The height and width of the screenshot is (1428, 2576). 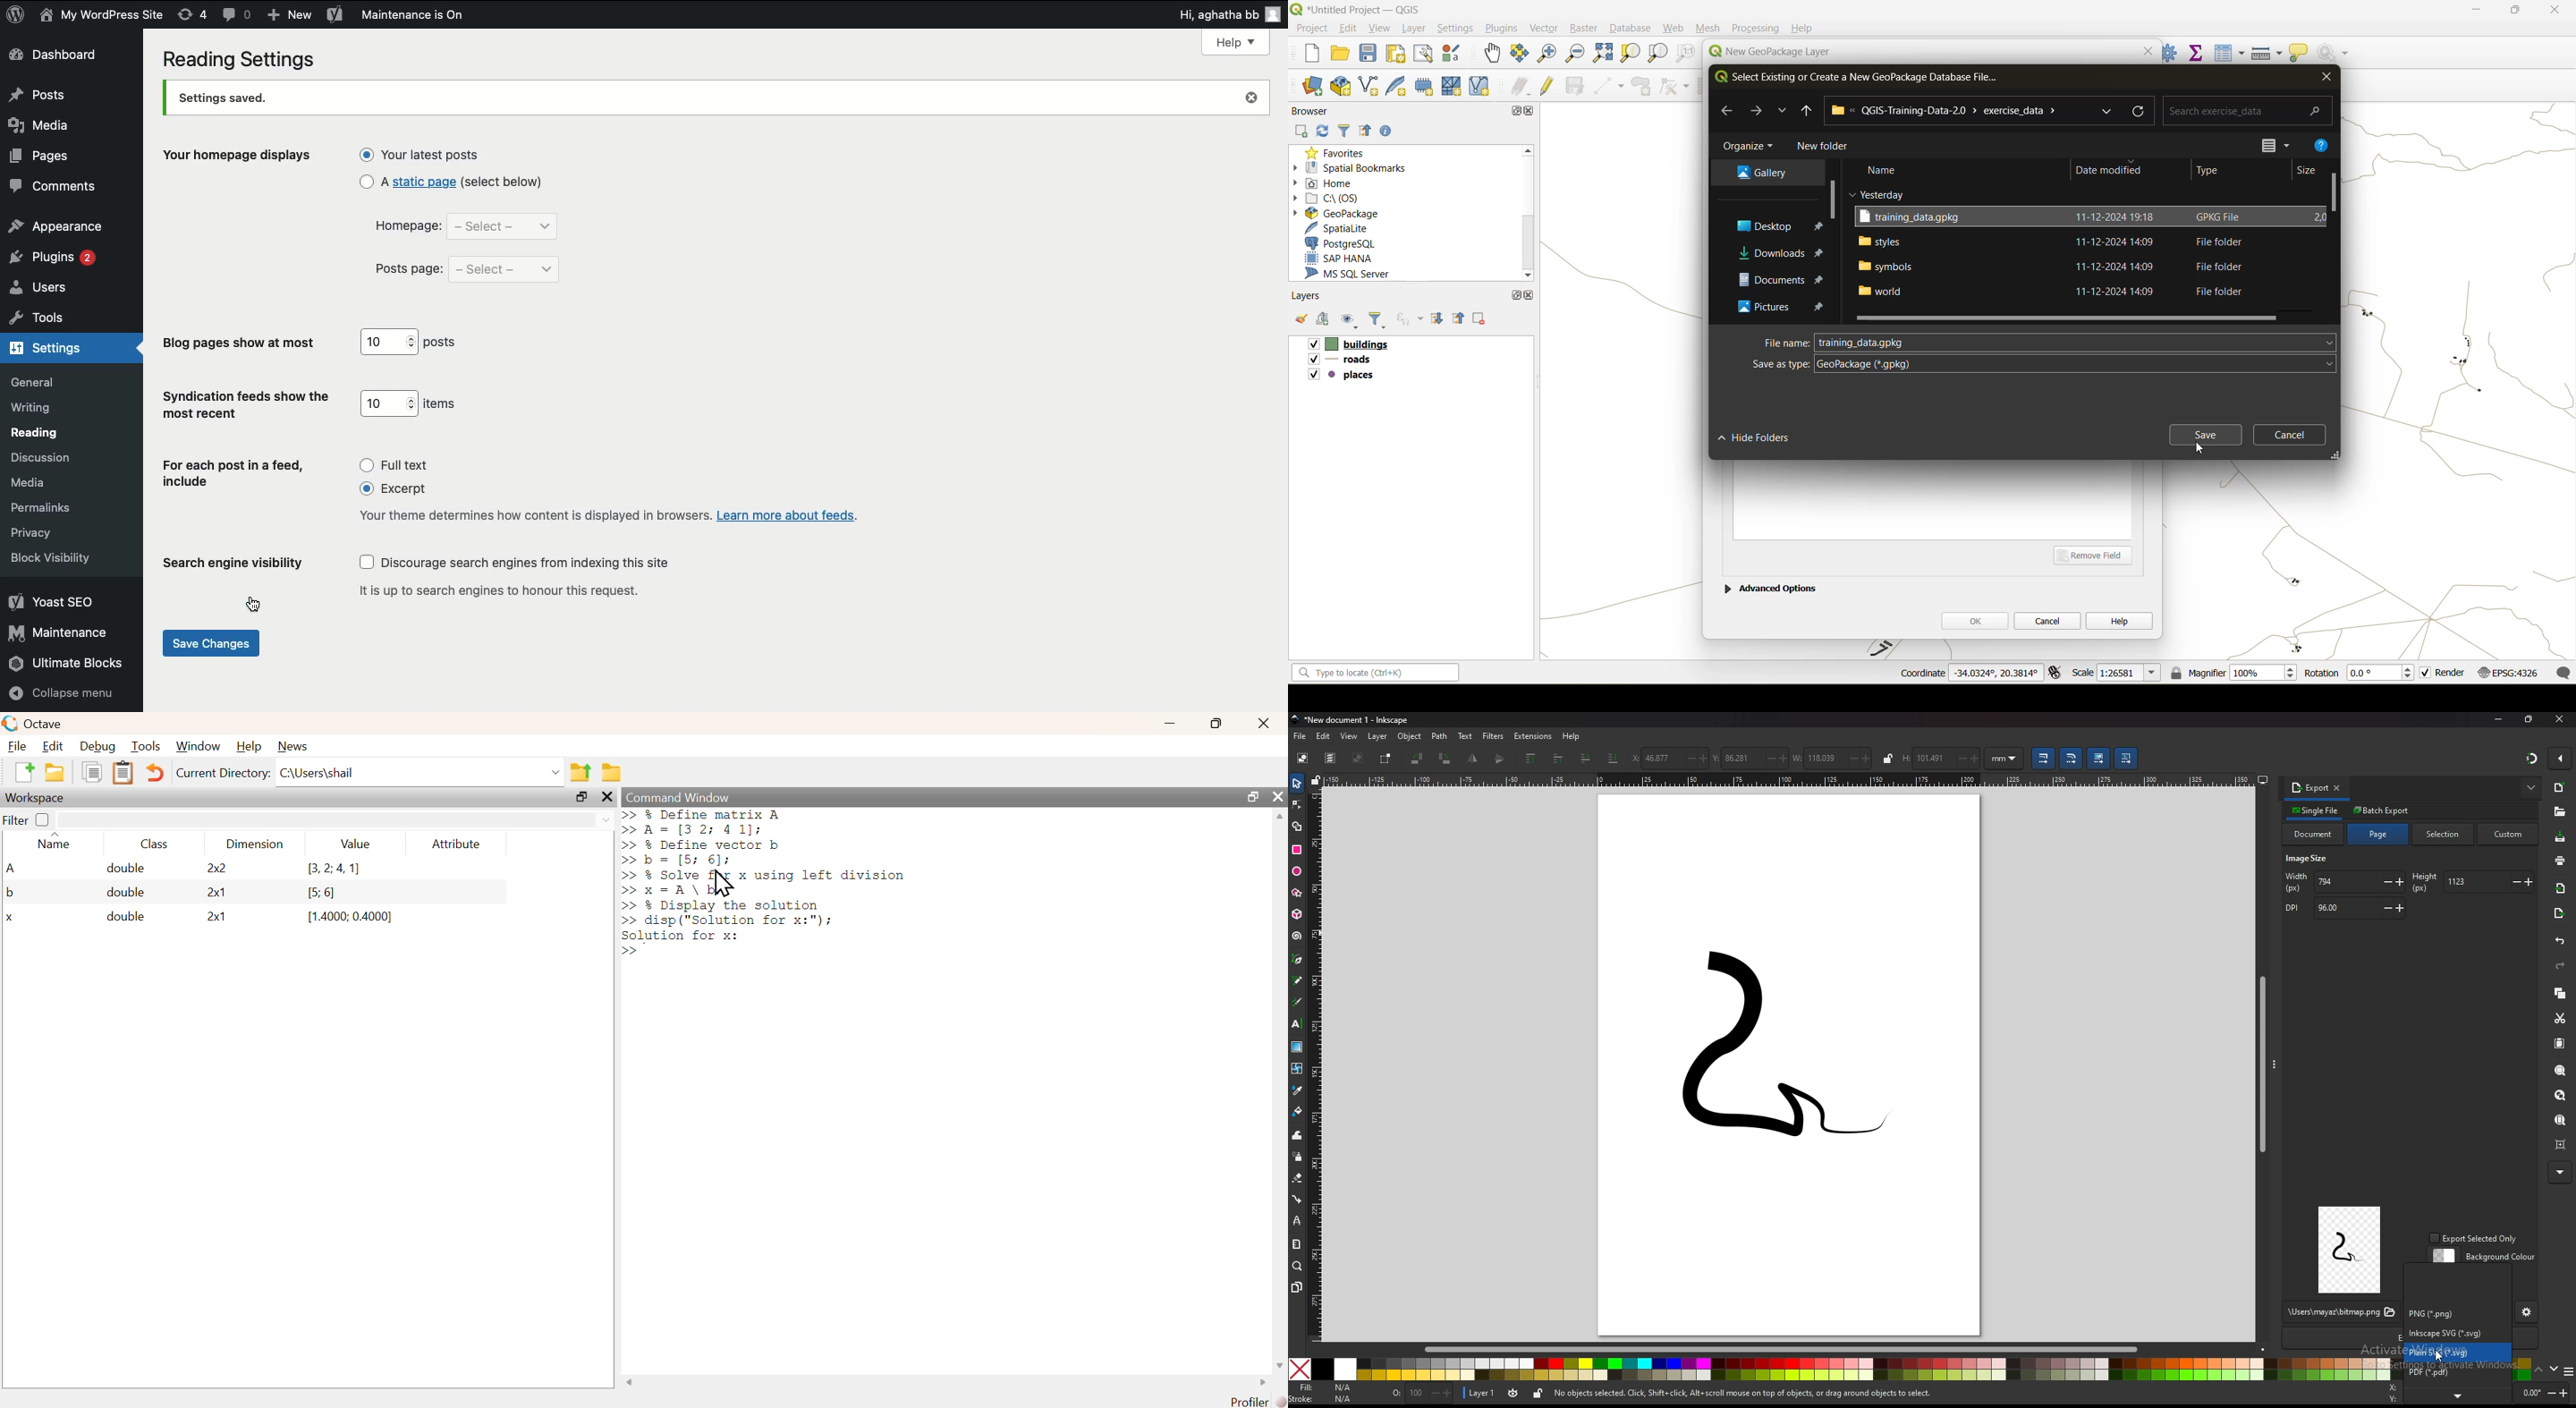 What do you see at coordinates (1309, 297) in the screenshot?
I see `layers` at bounding box center [1309, 297].